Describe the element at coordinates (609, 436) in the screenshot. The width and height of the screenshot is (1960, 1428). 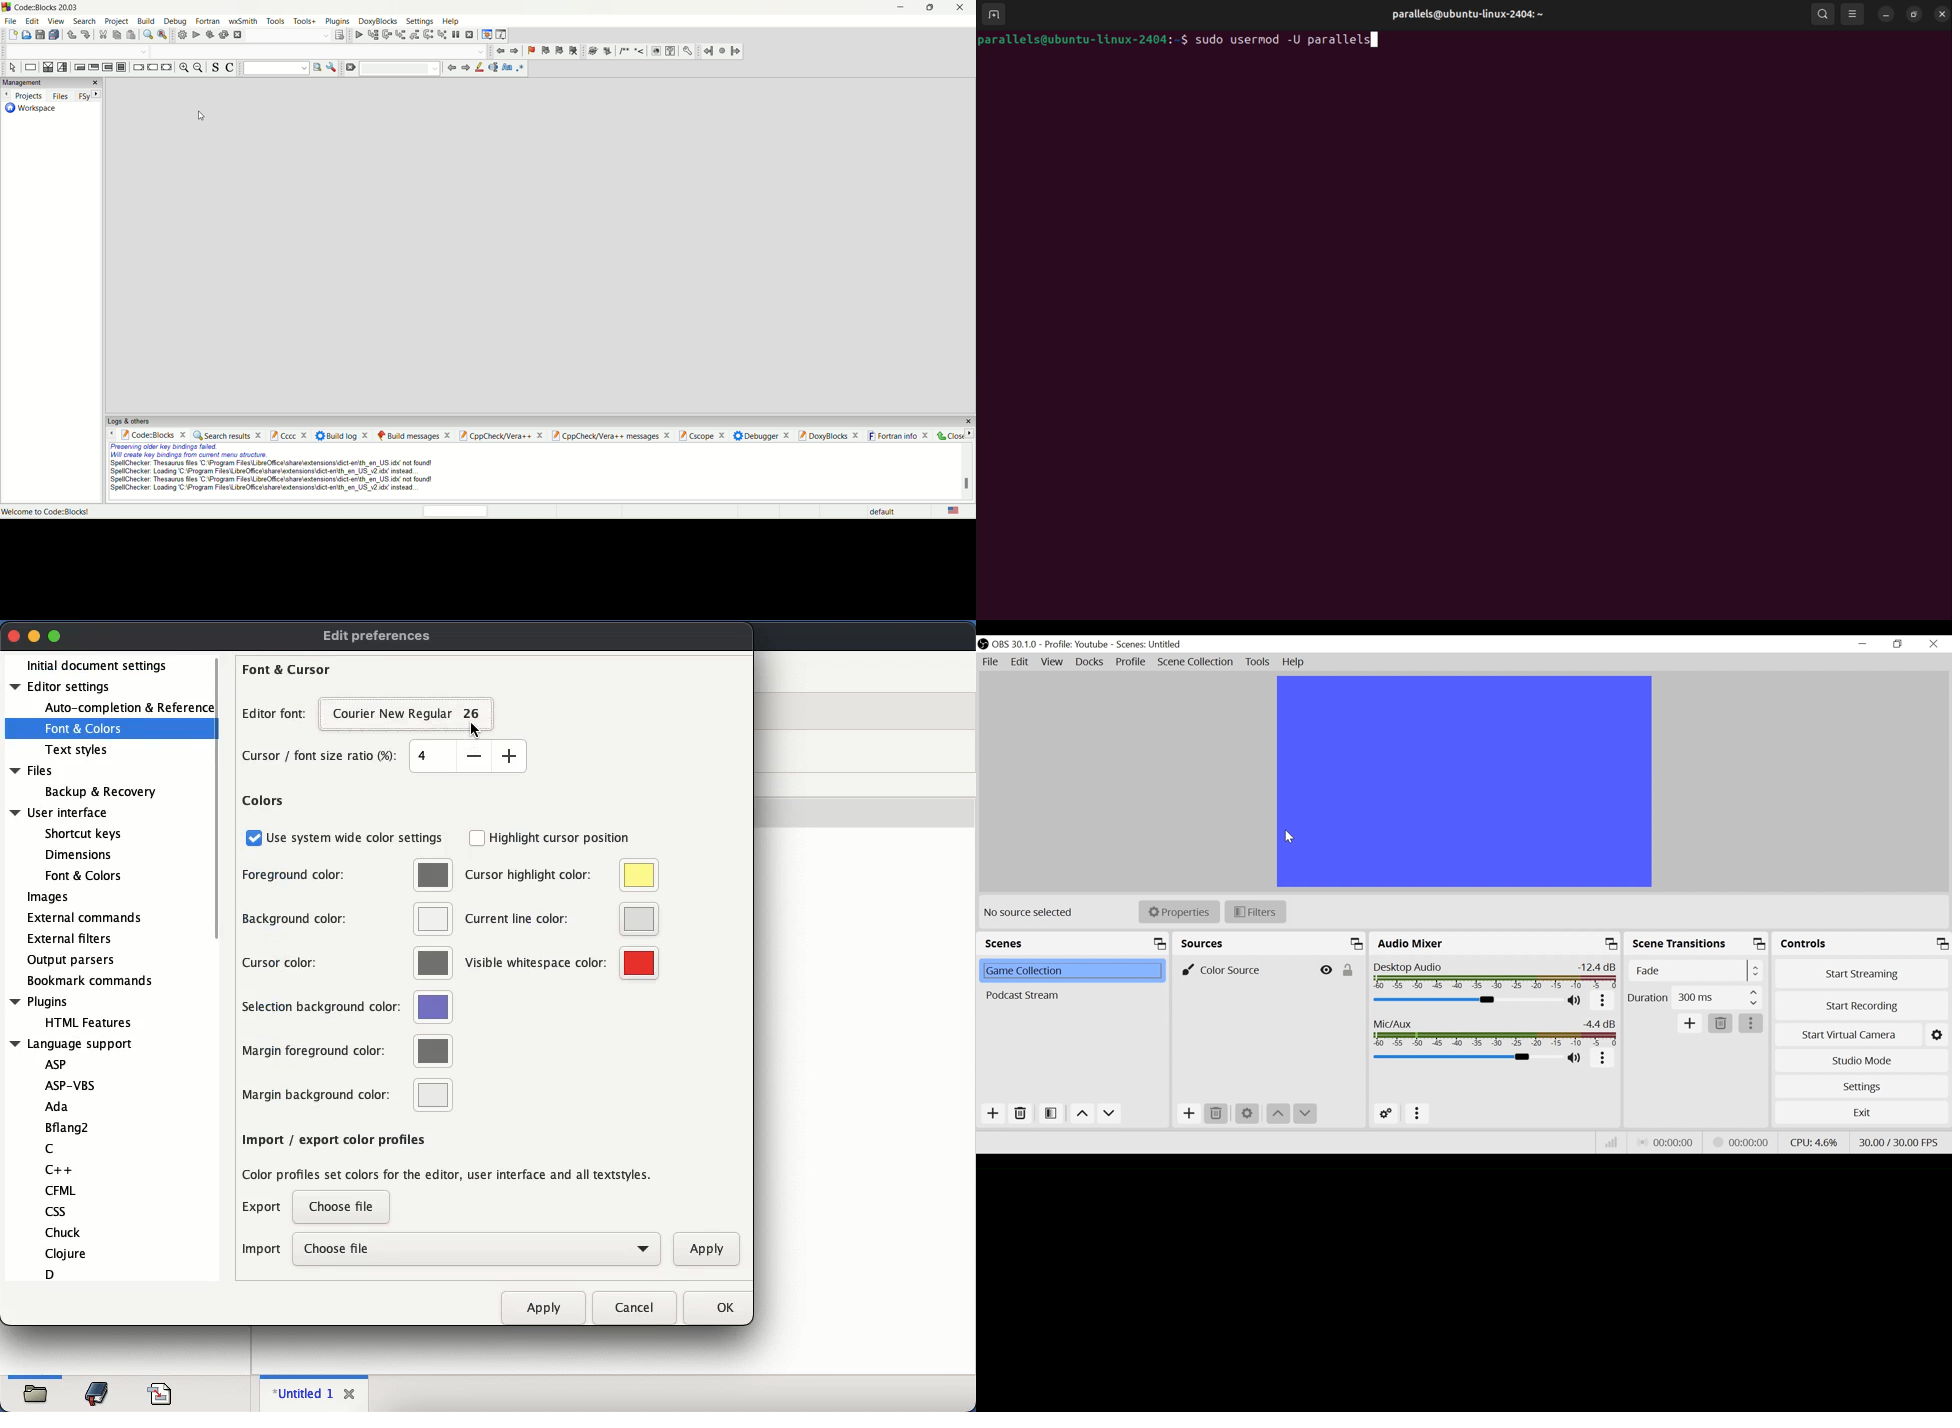
I see `Cppcheck/vera++ message` at that location.